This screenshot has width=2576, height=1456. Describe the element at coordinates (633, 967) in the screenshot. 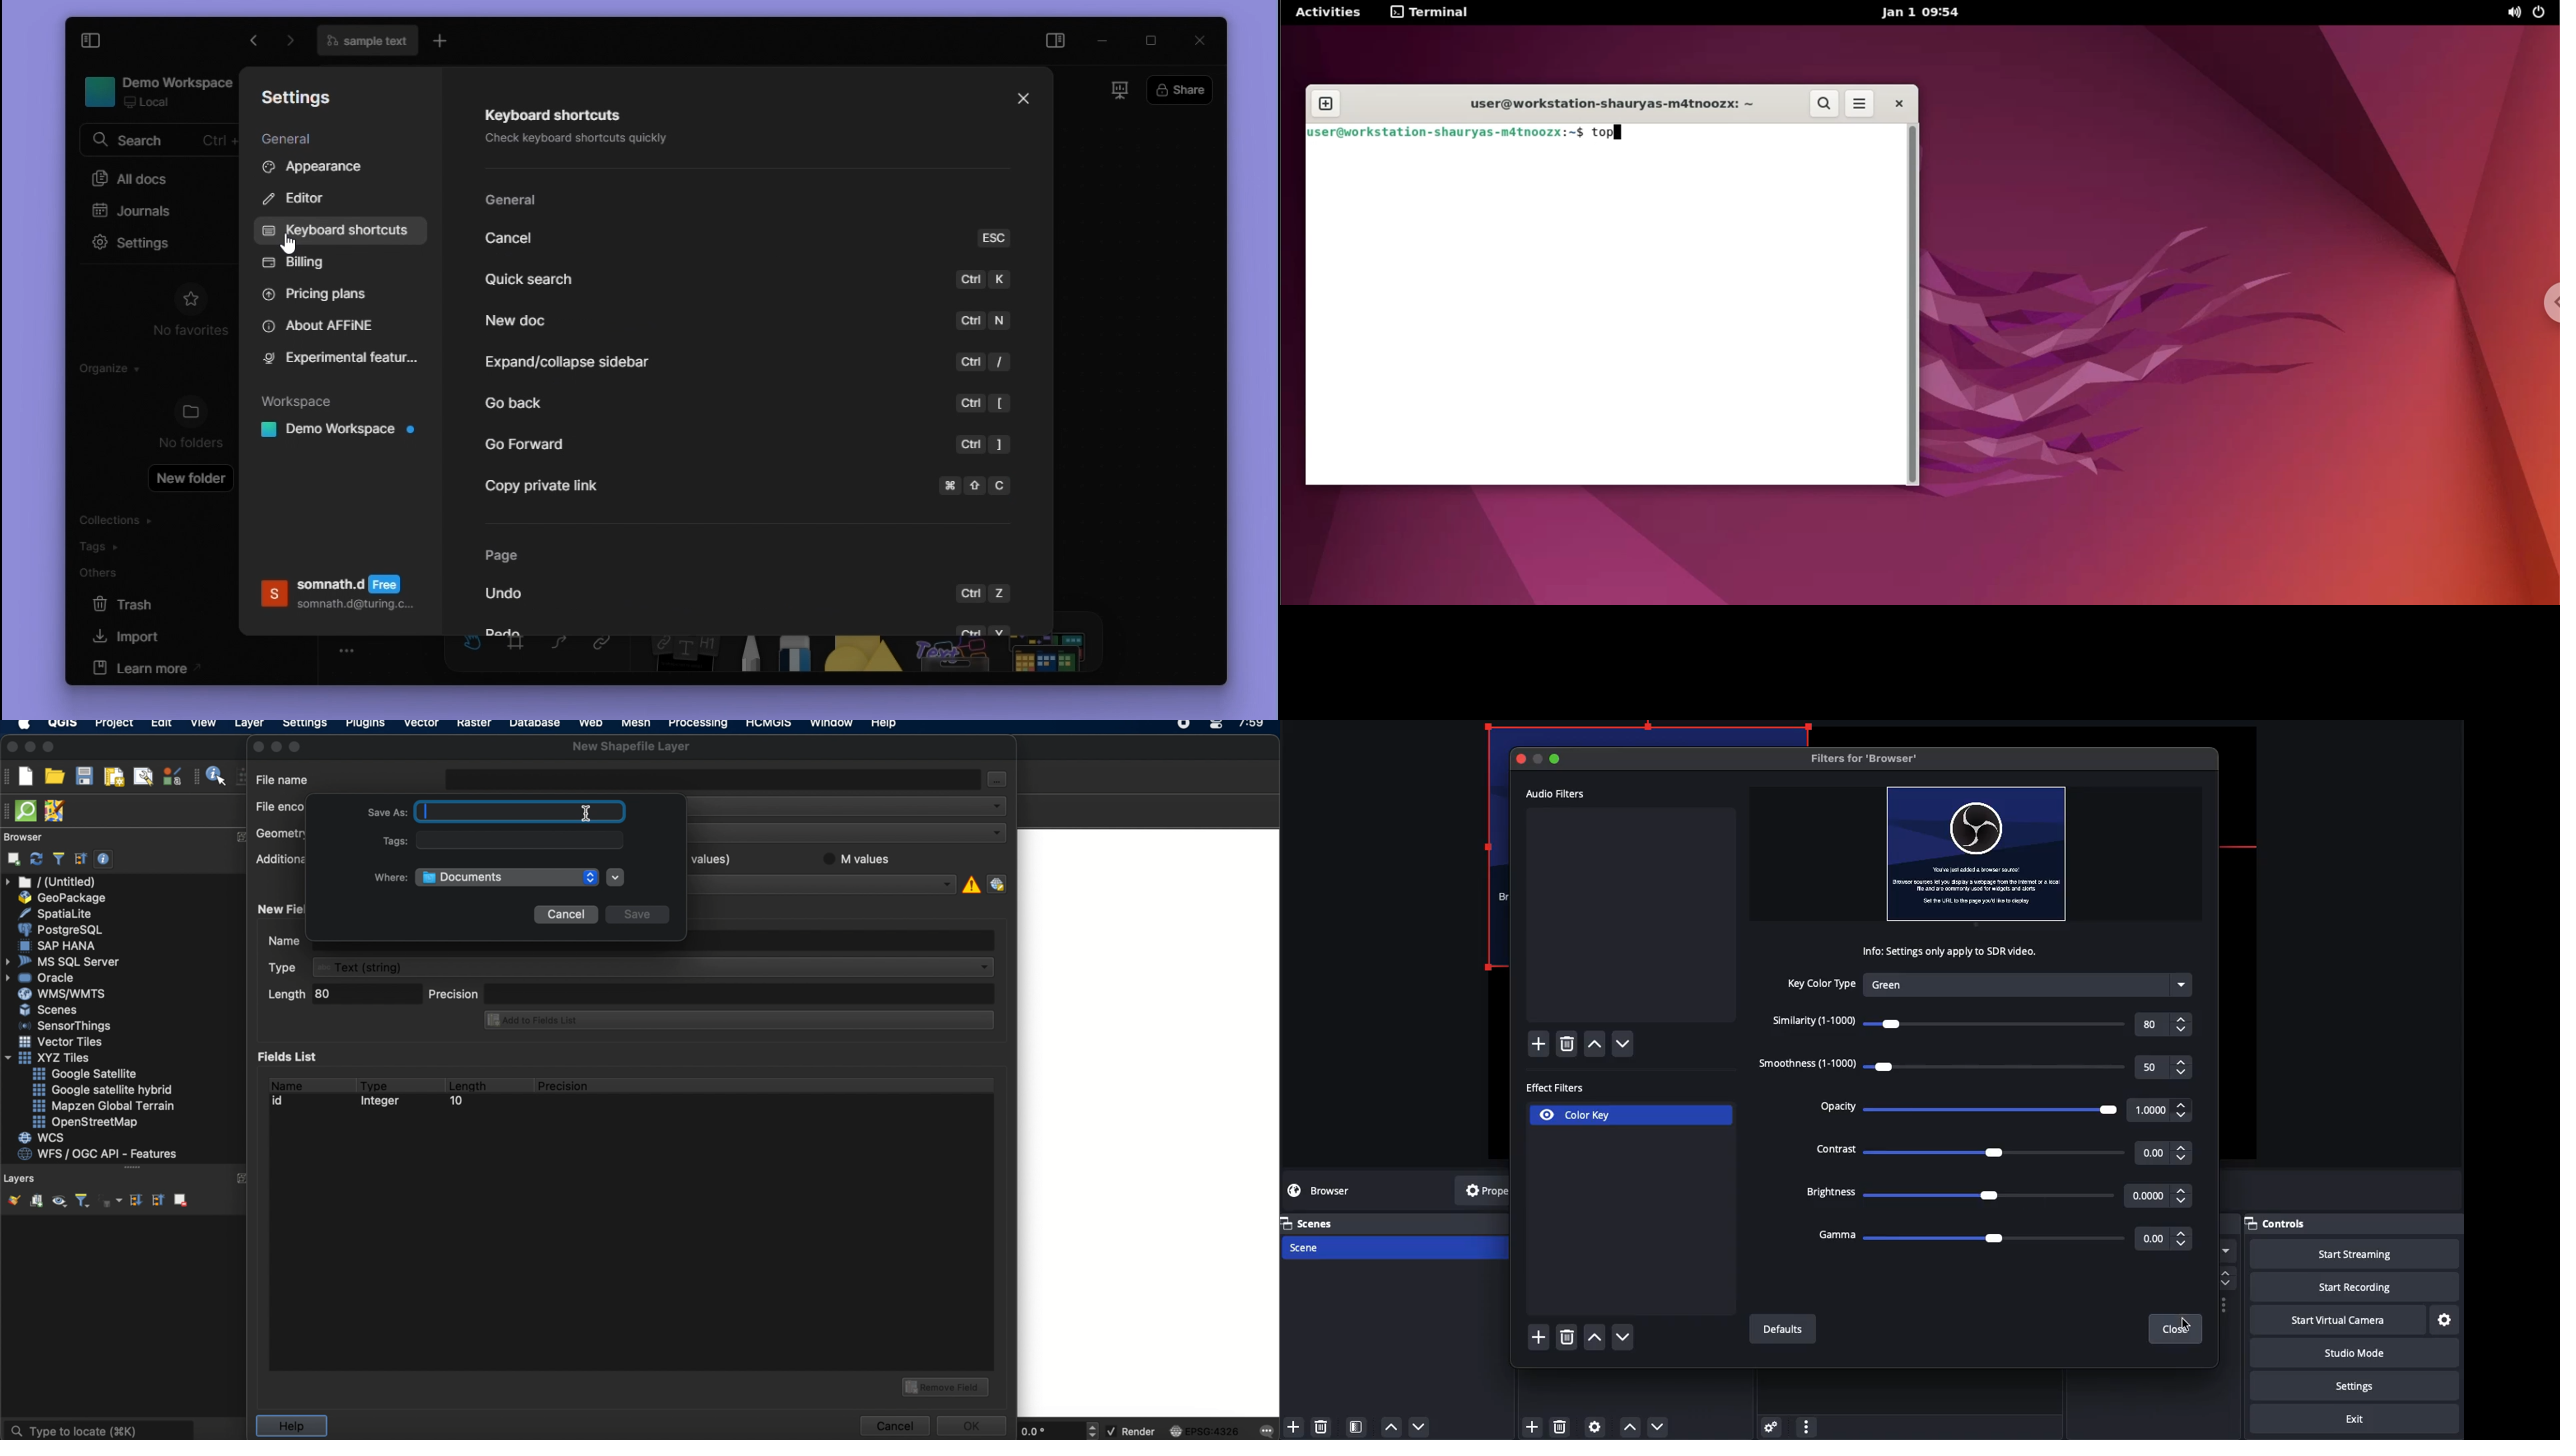

I see `text dropdown menu` at that location.